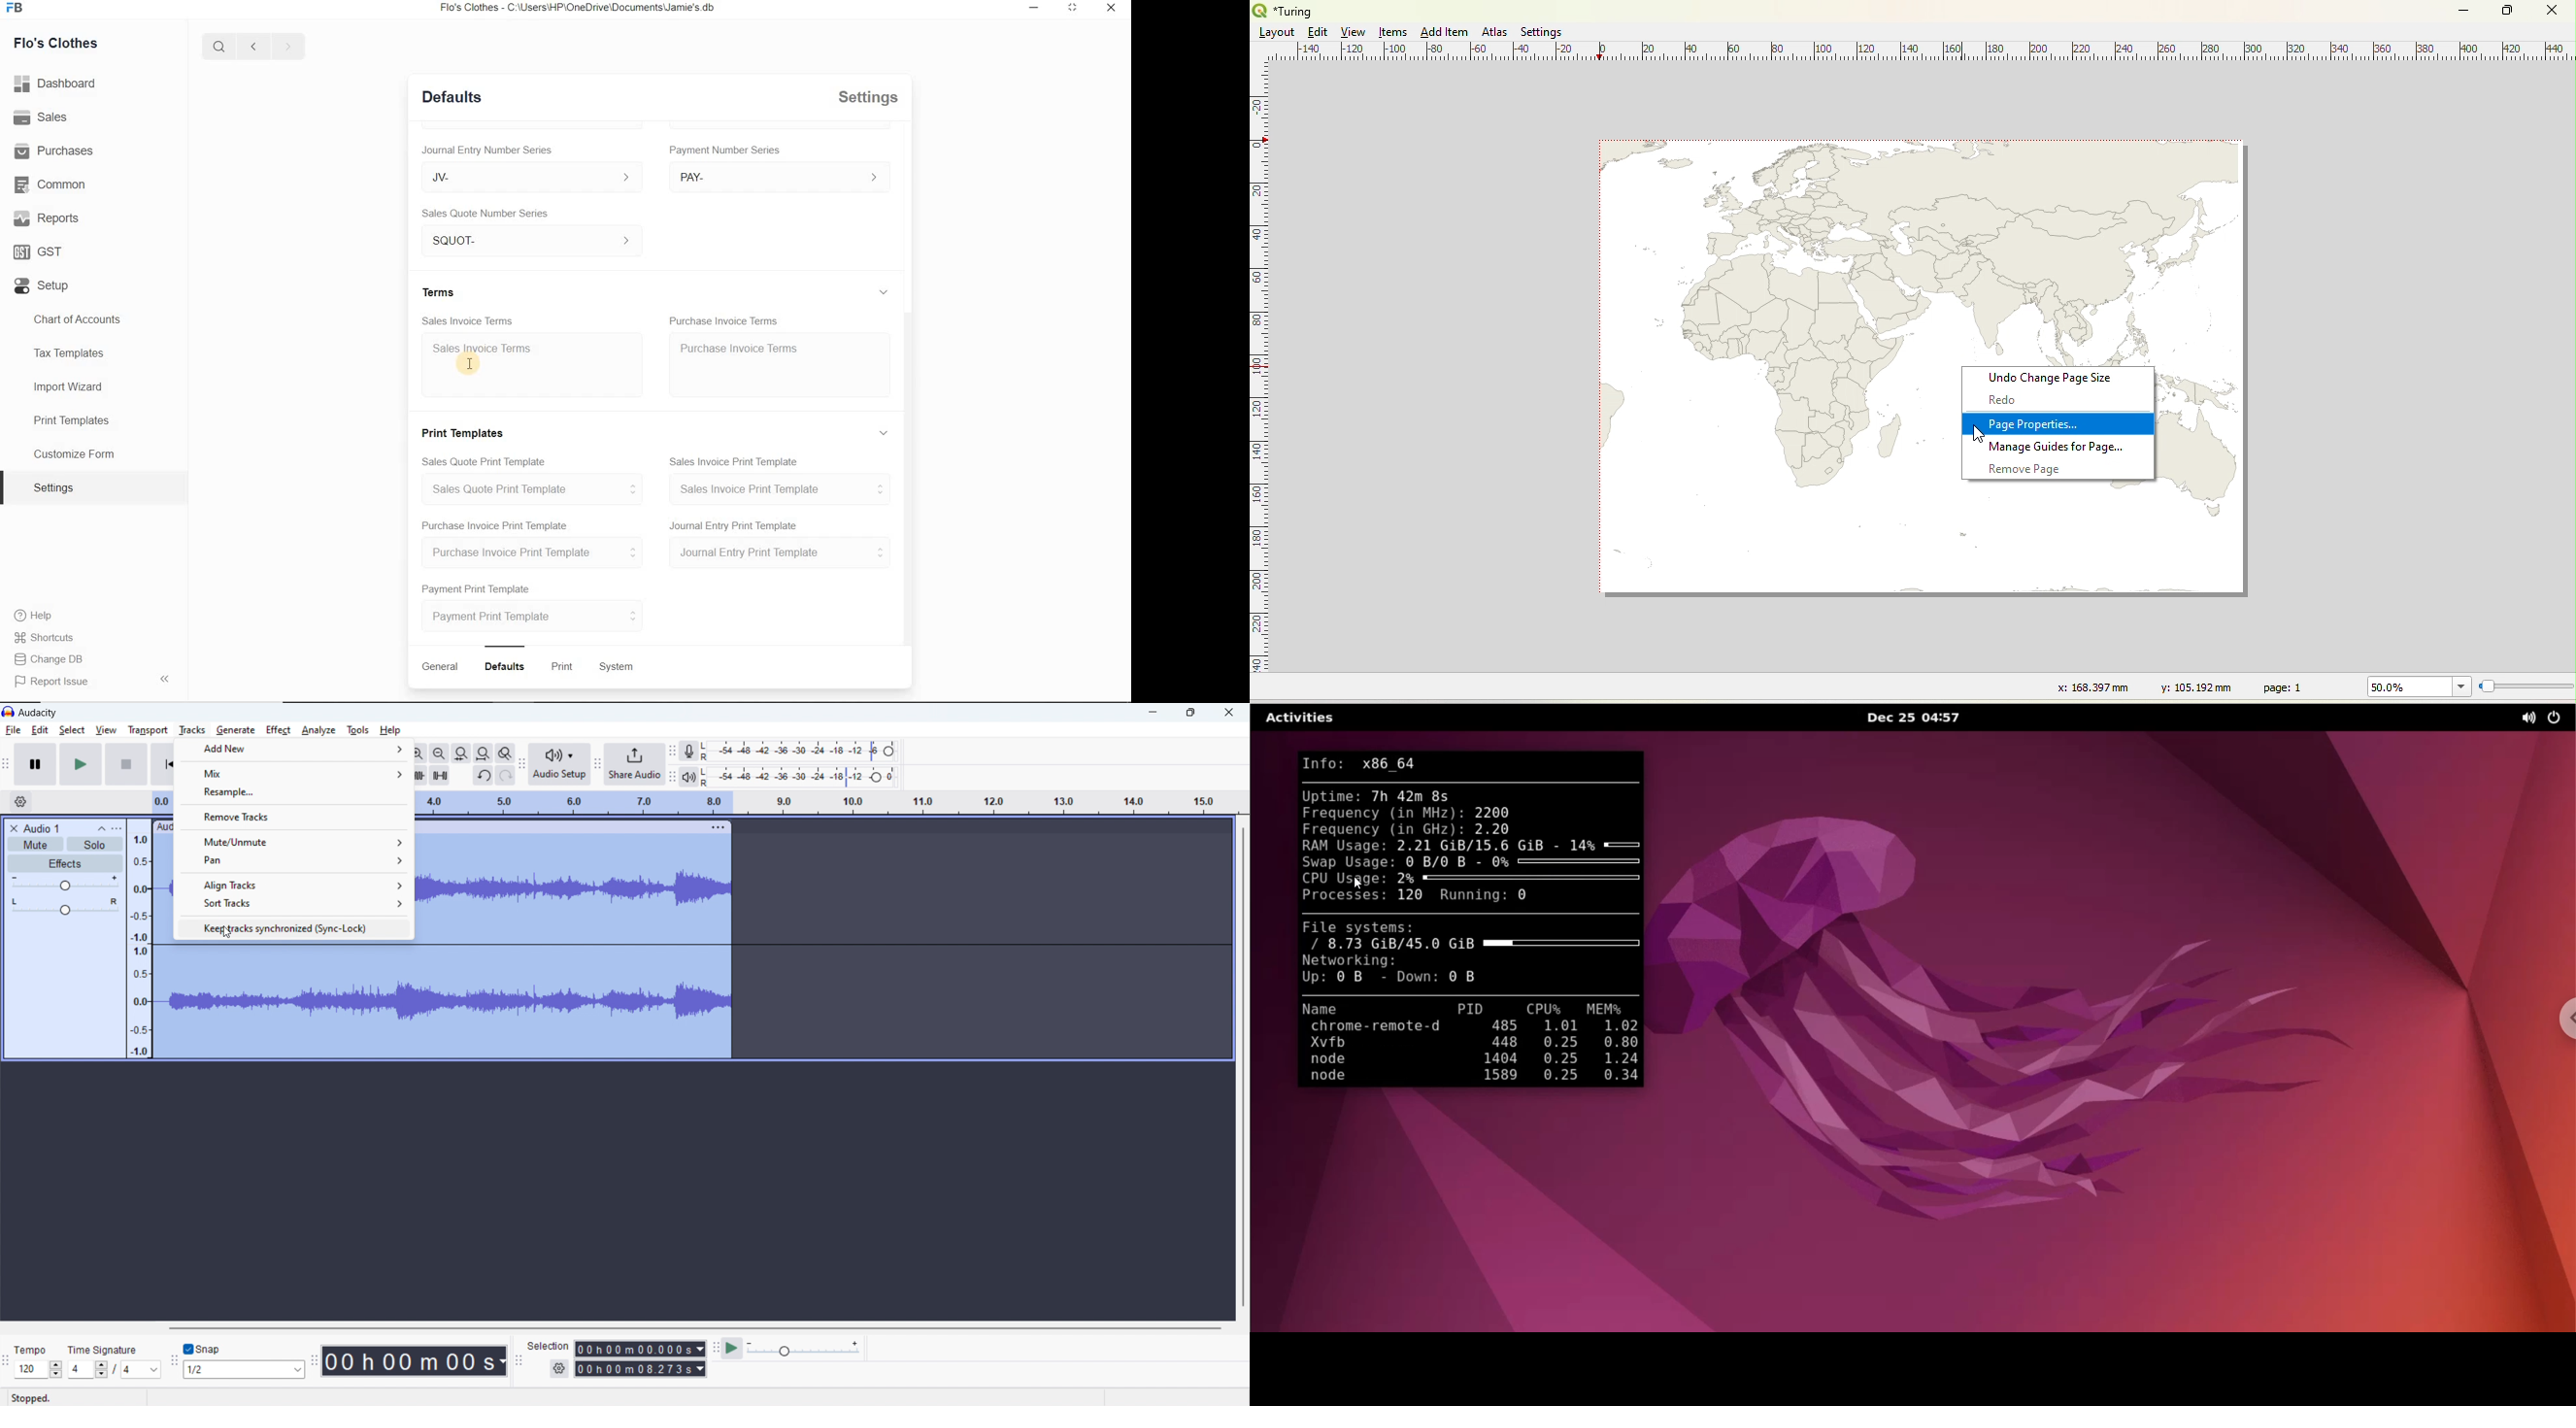 The width and height of the screenshot is (2576, 1428). What do you see at coordinates (564, 667) in the screenshot?
I see `Print` at bounding box center [564, 667].